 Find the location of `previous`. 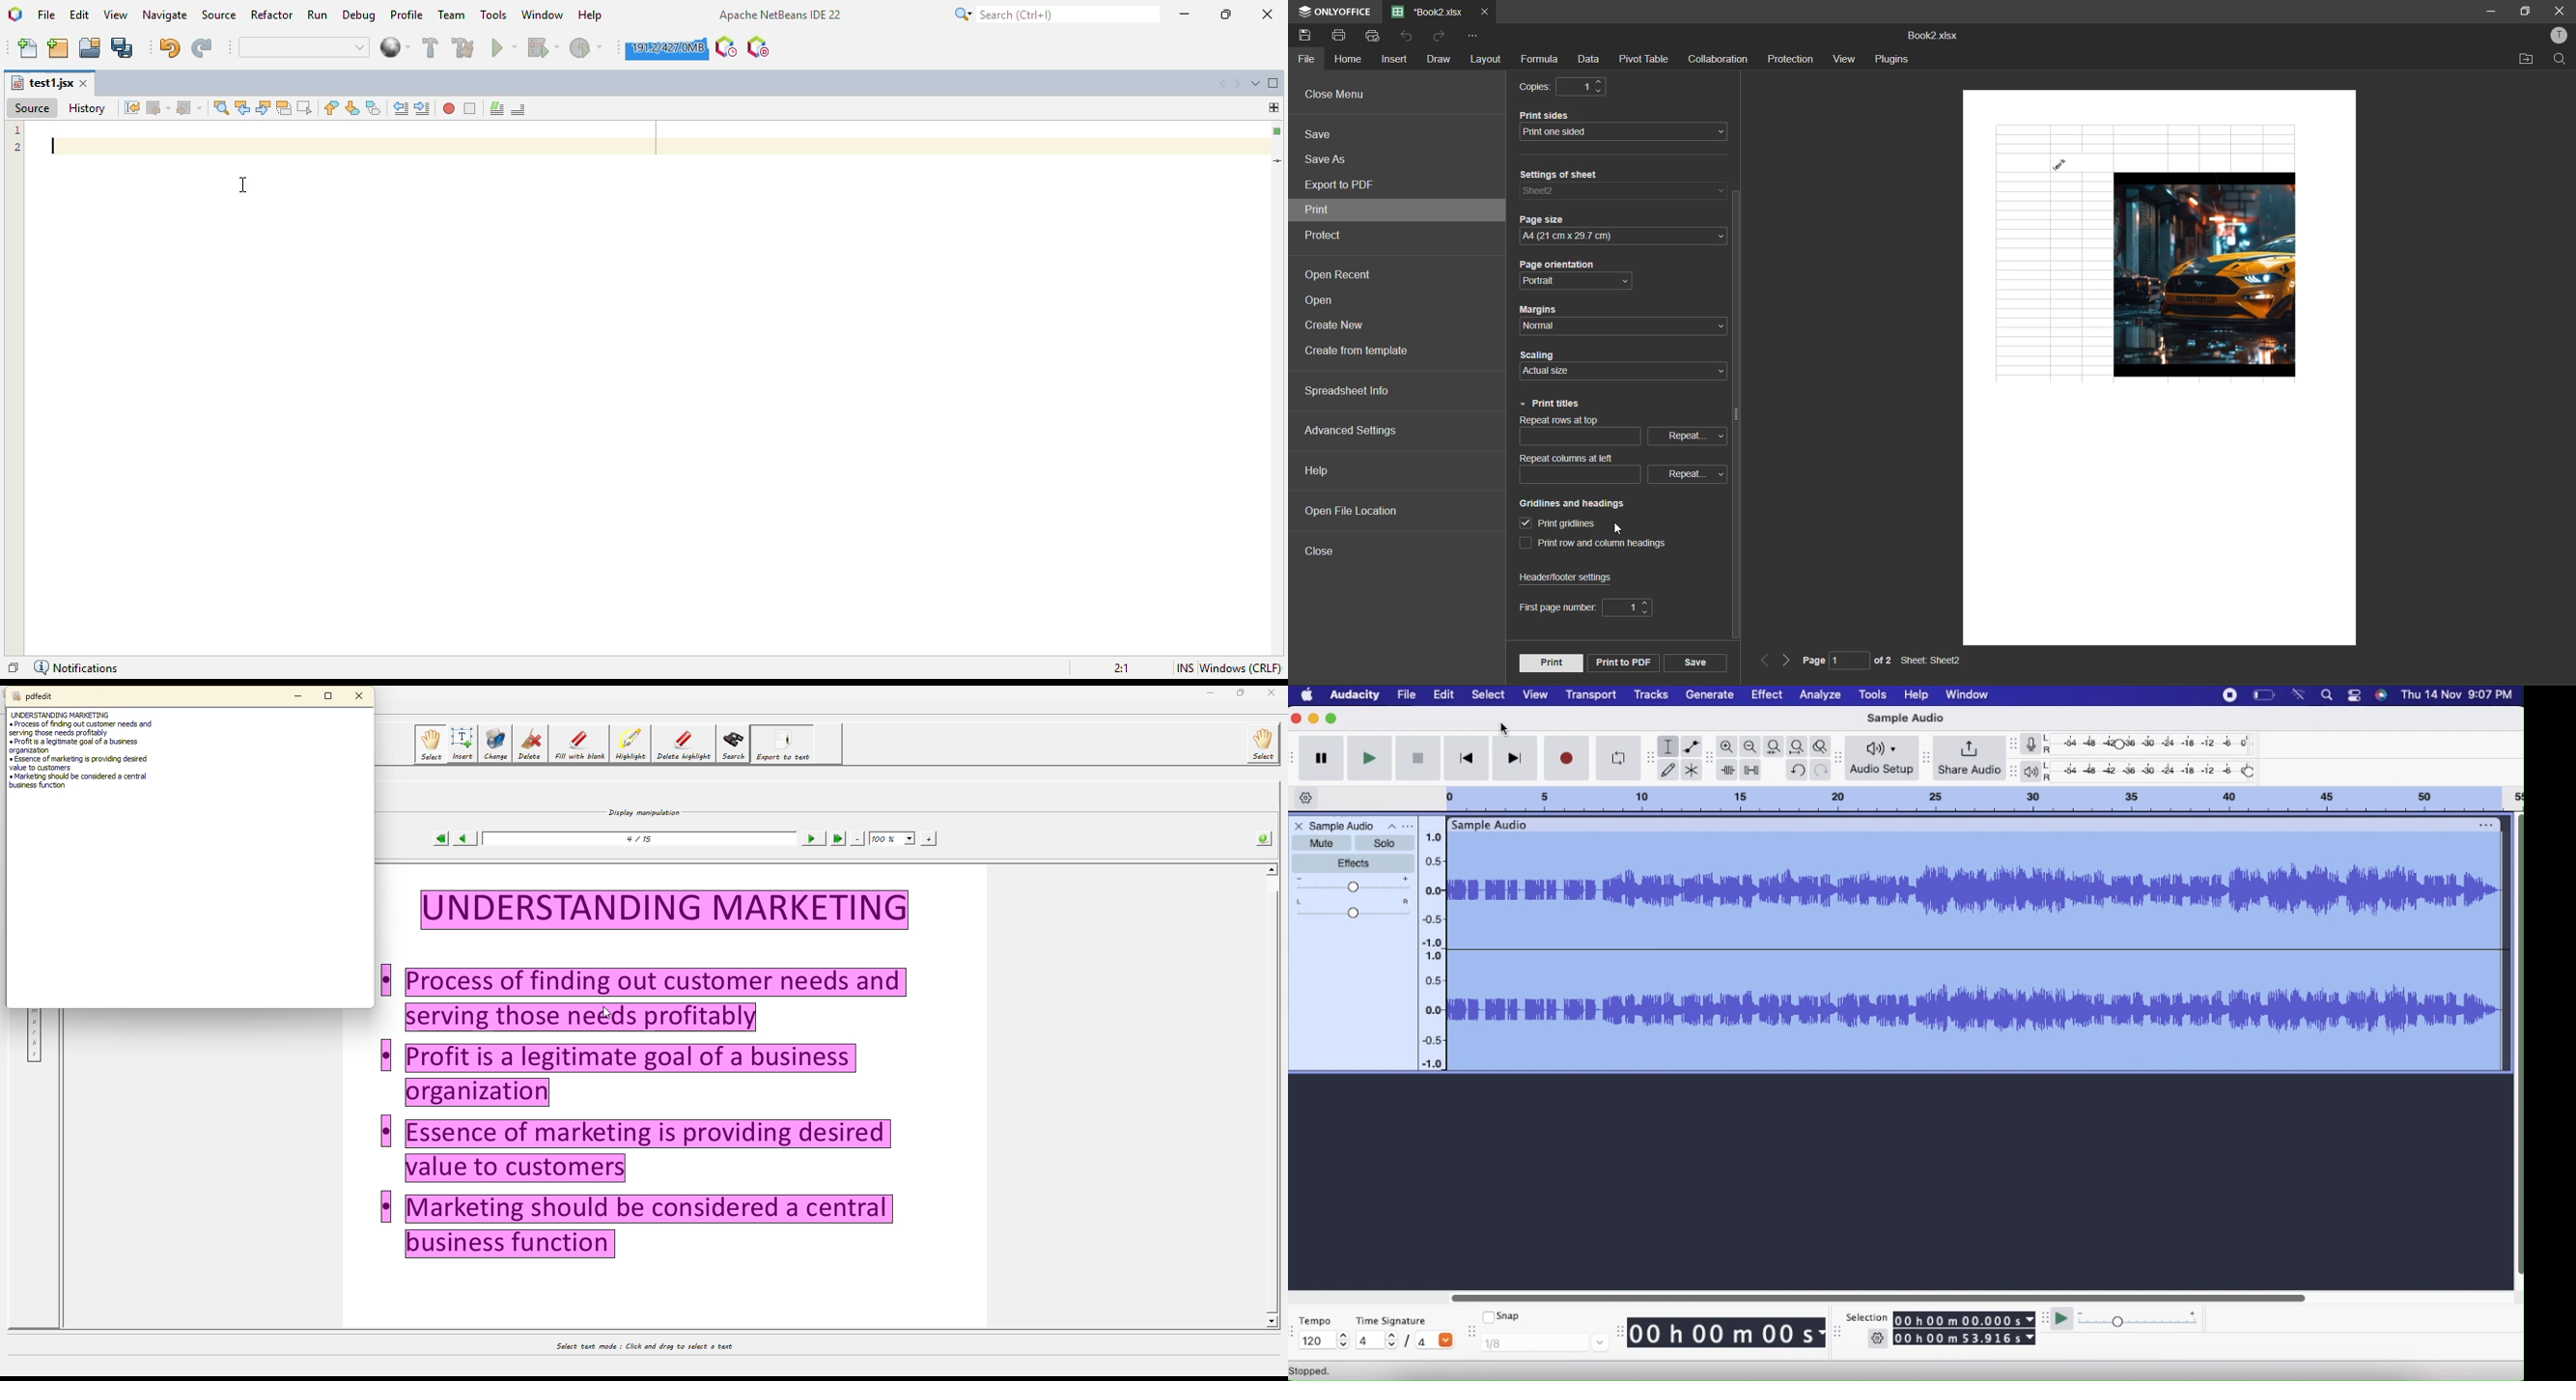

previous is located at coordinates (1763, 662).